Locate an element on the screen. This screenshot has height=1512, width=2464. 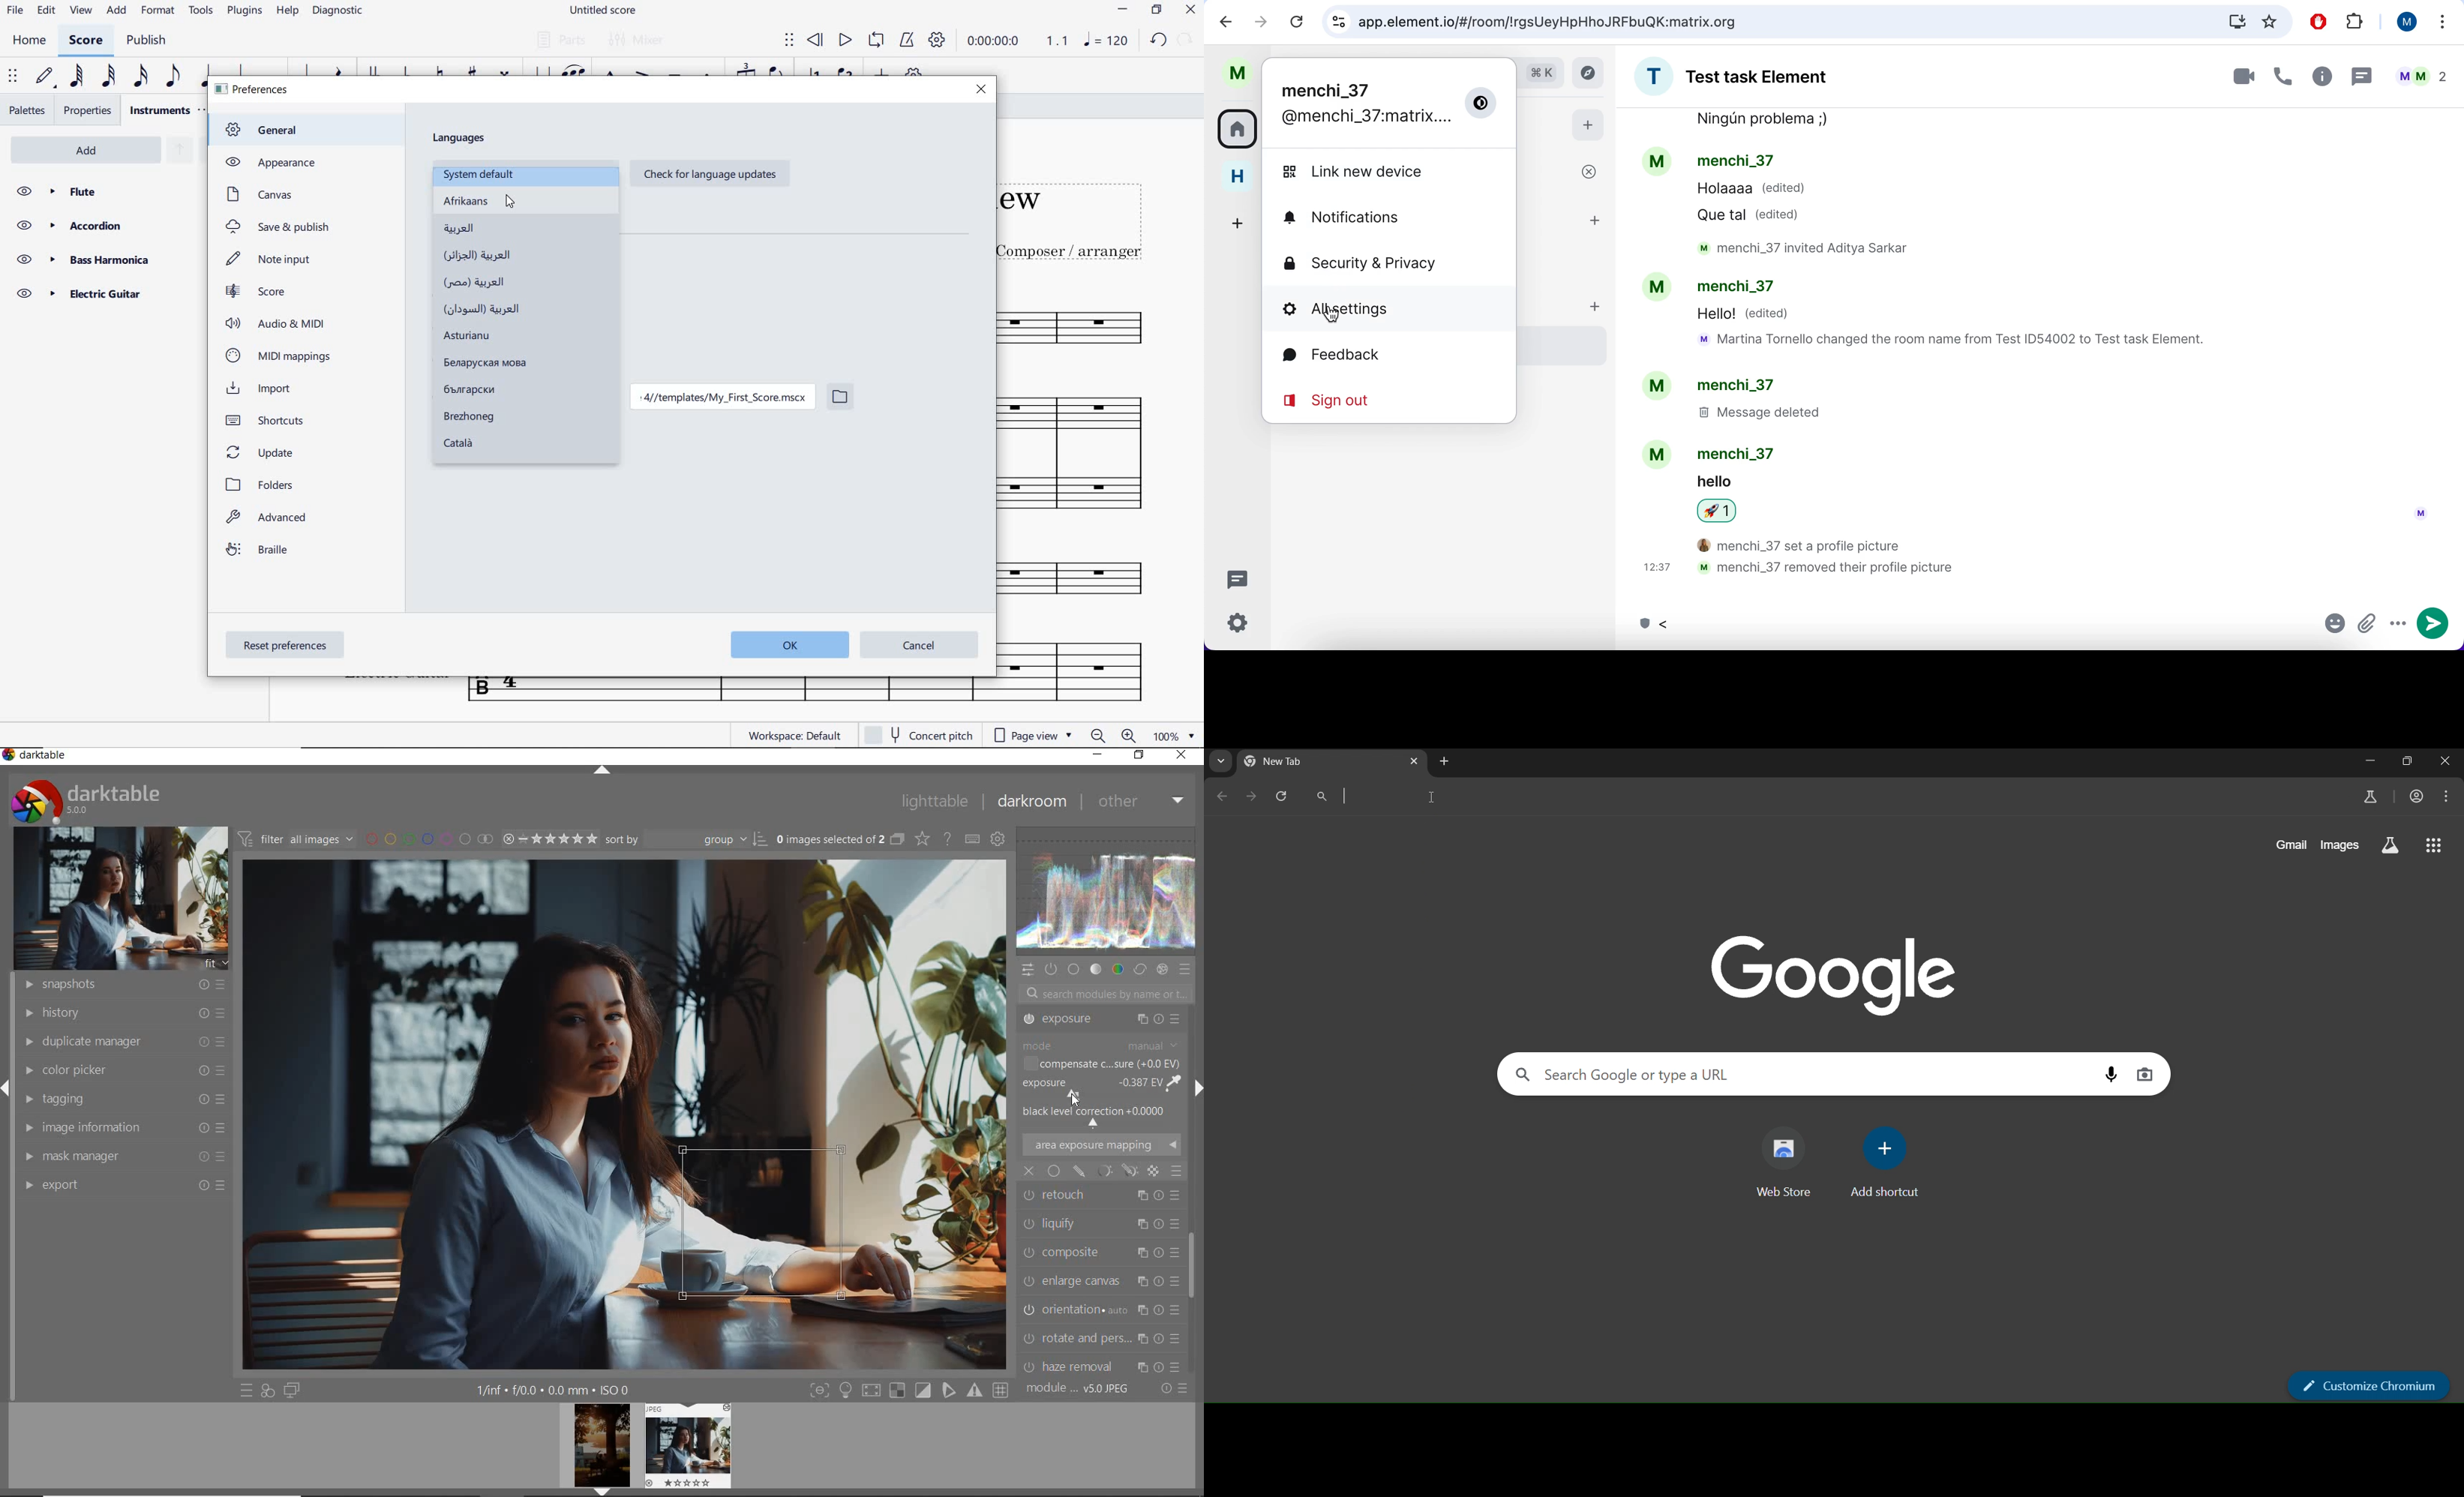
FILTER IMAGE is located at coordinates (293, 839).